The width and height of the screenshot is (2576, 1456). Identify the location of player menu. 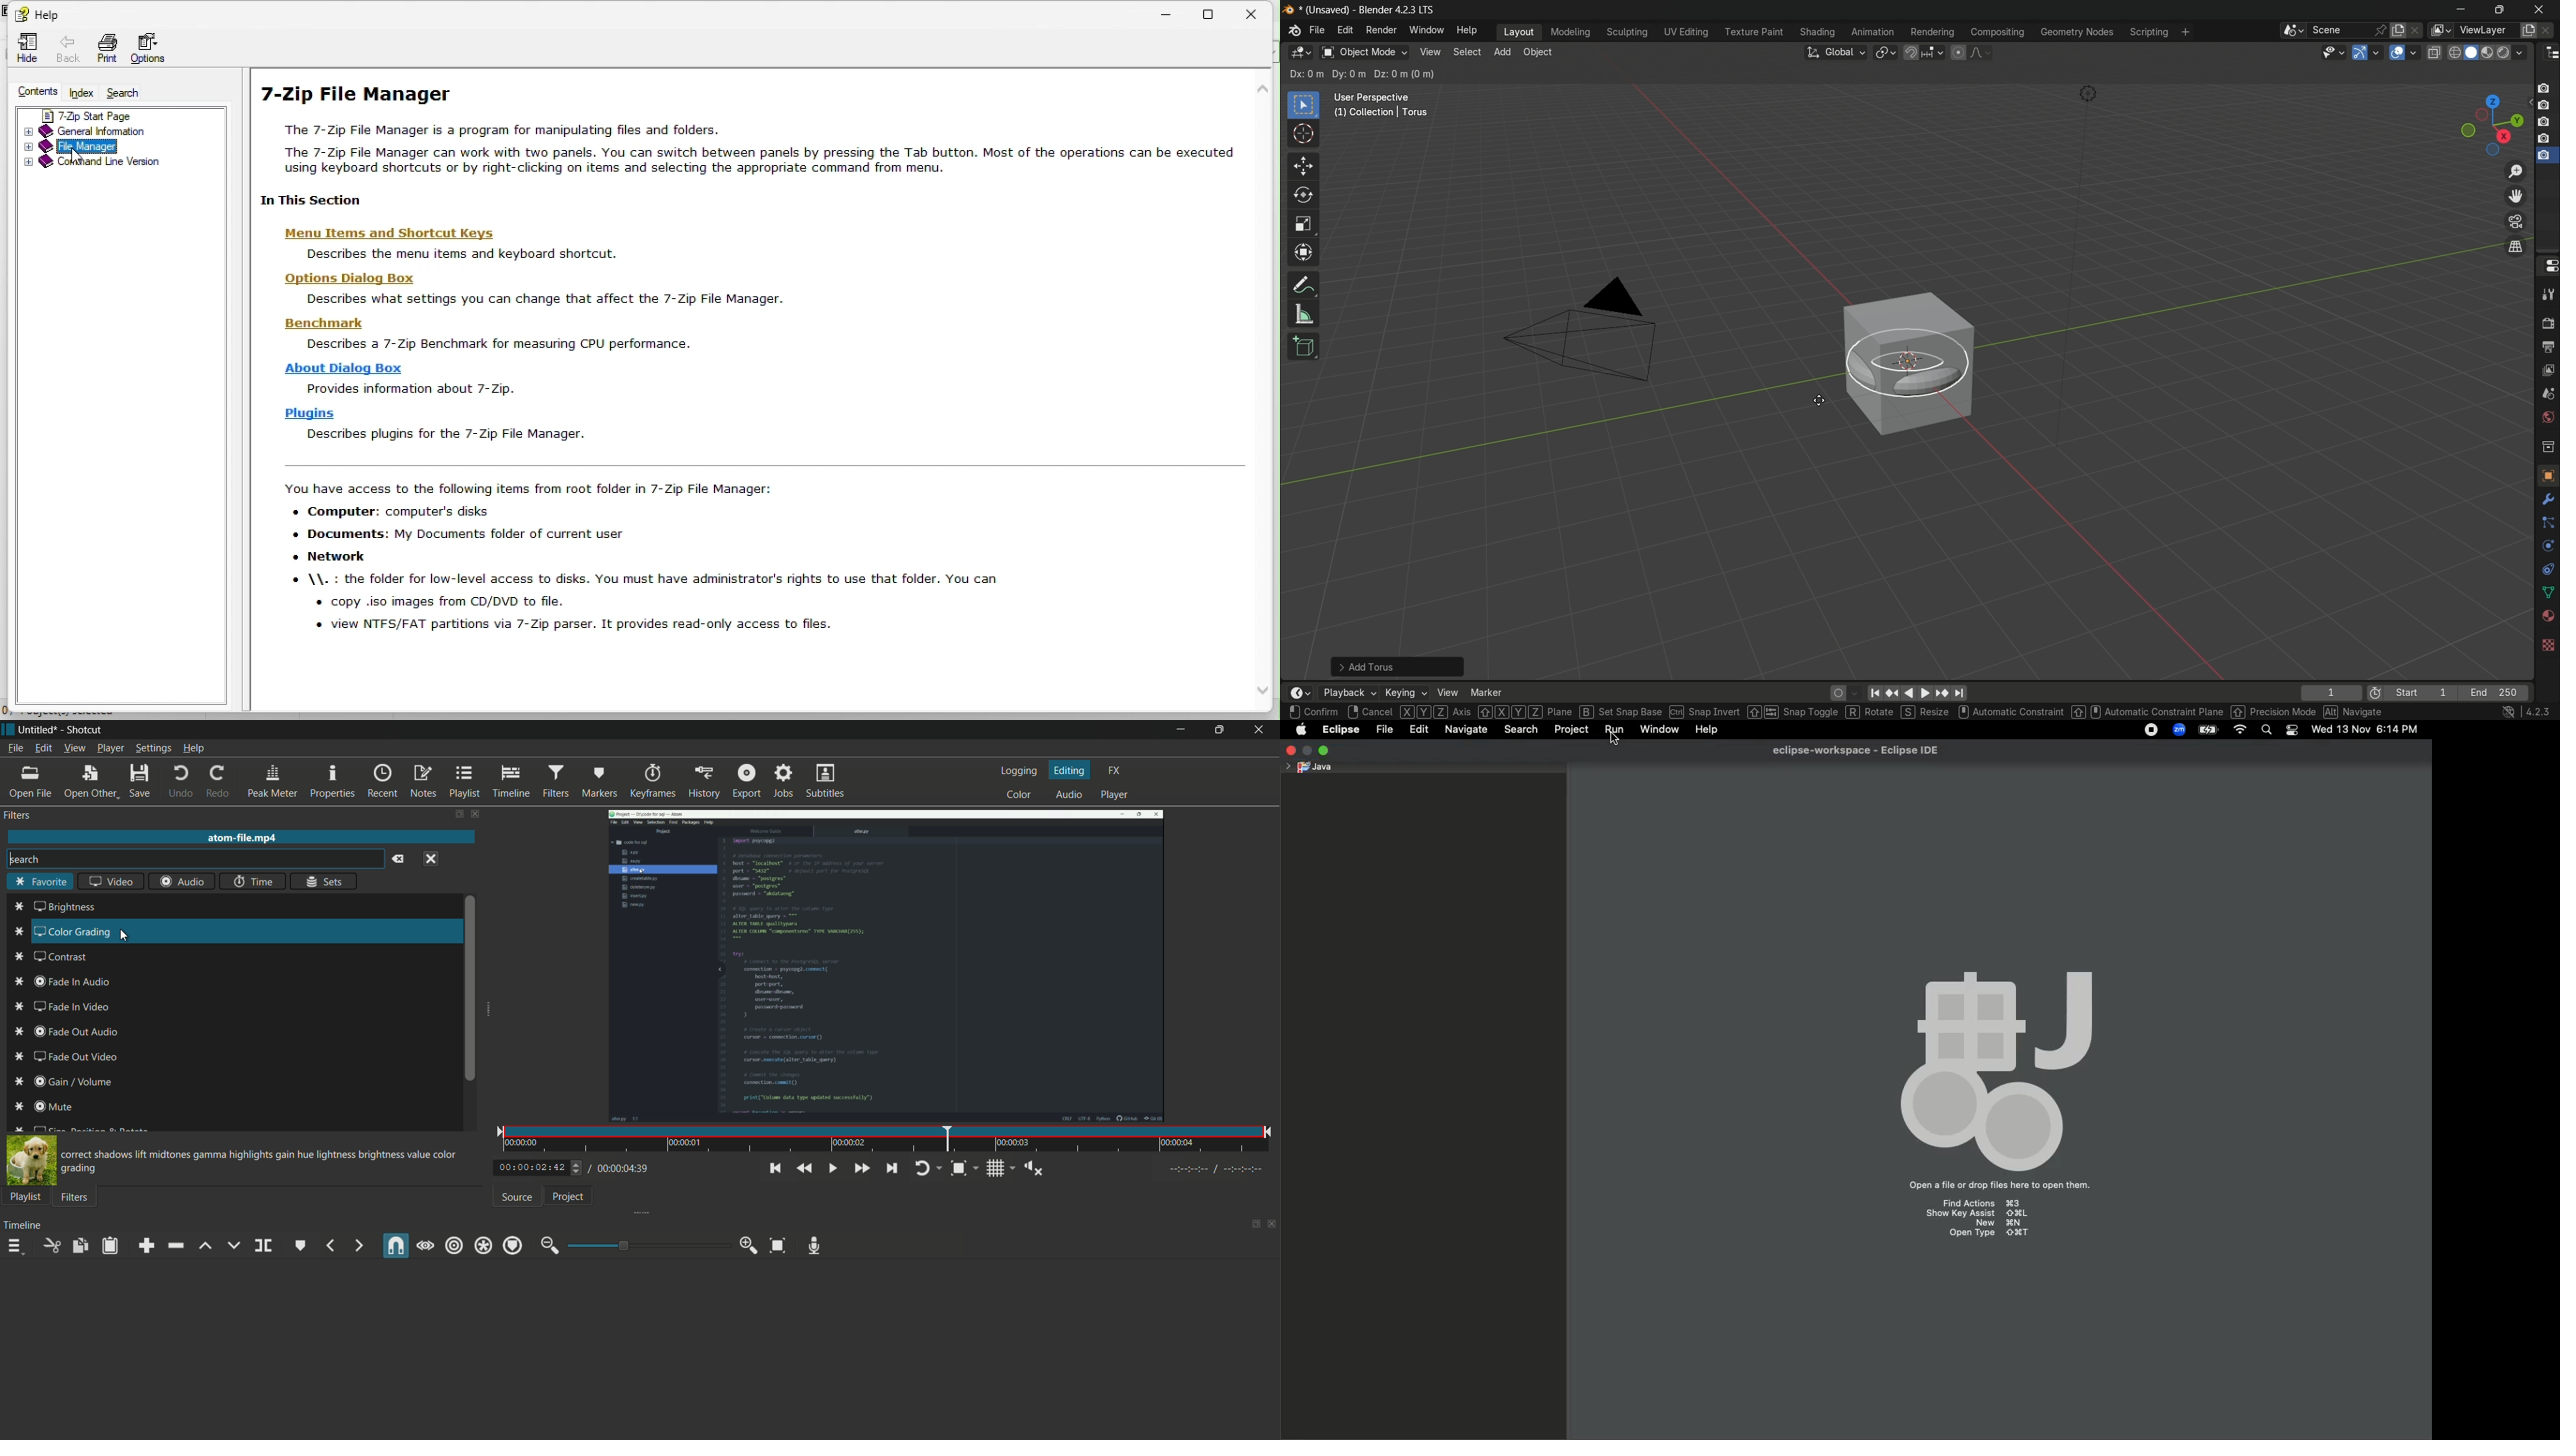
(110, 748).